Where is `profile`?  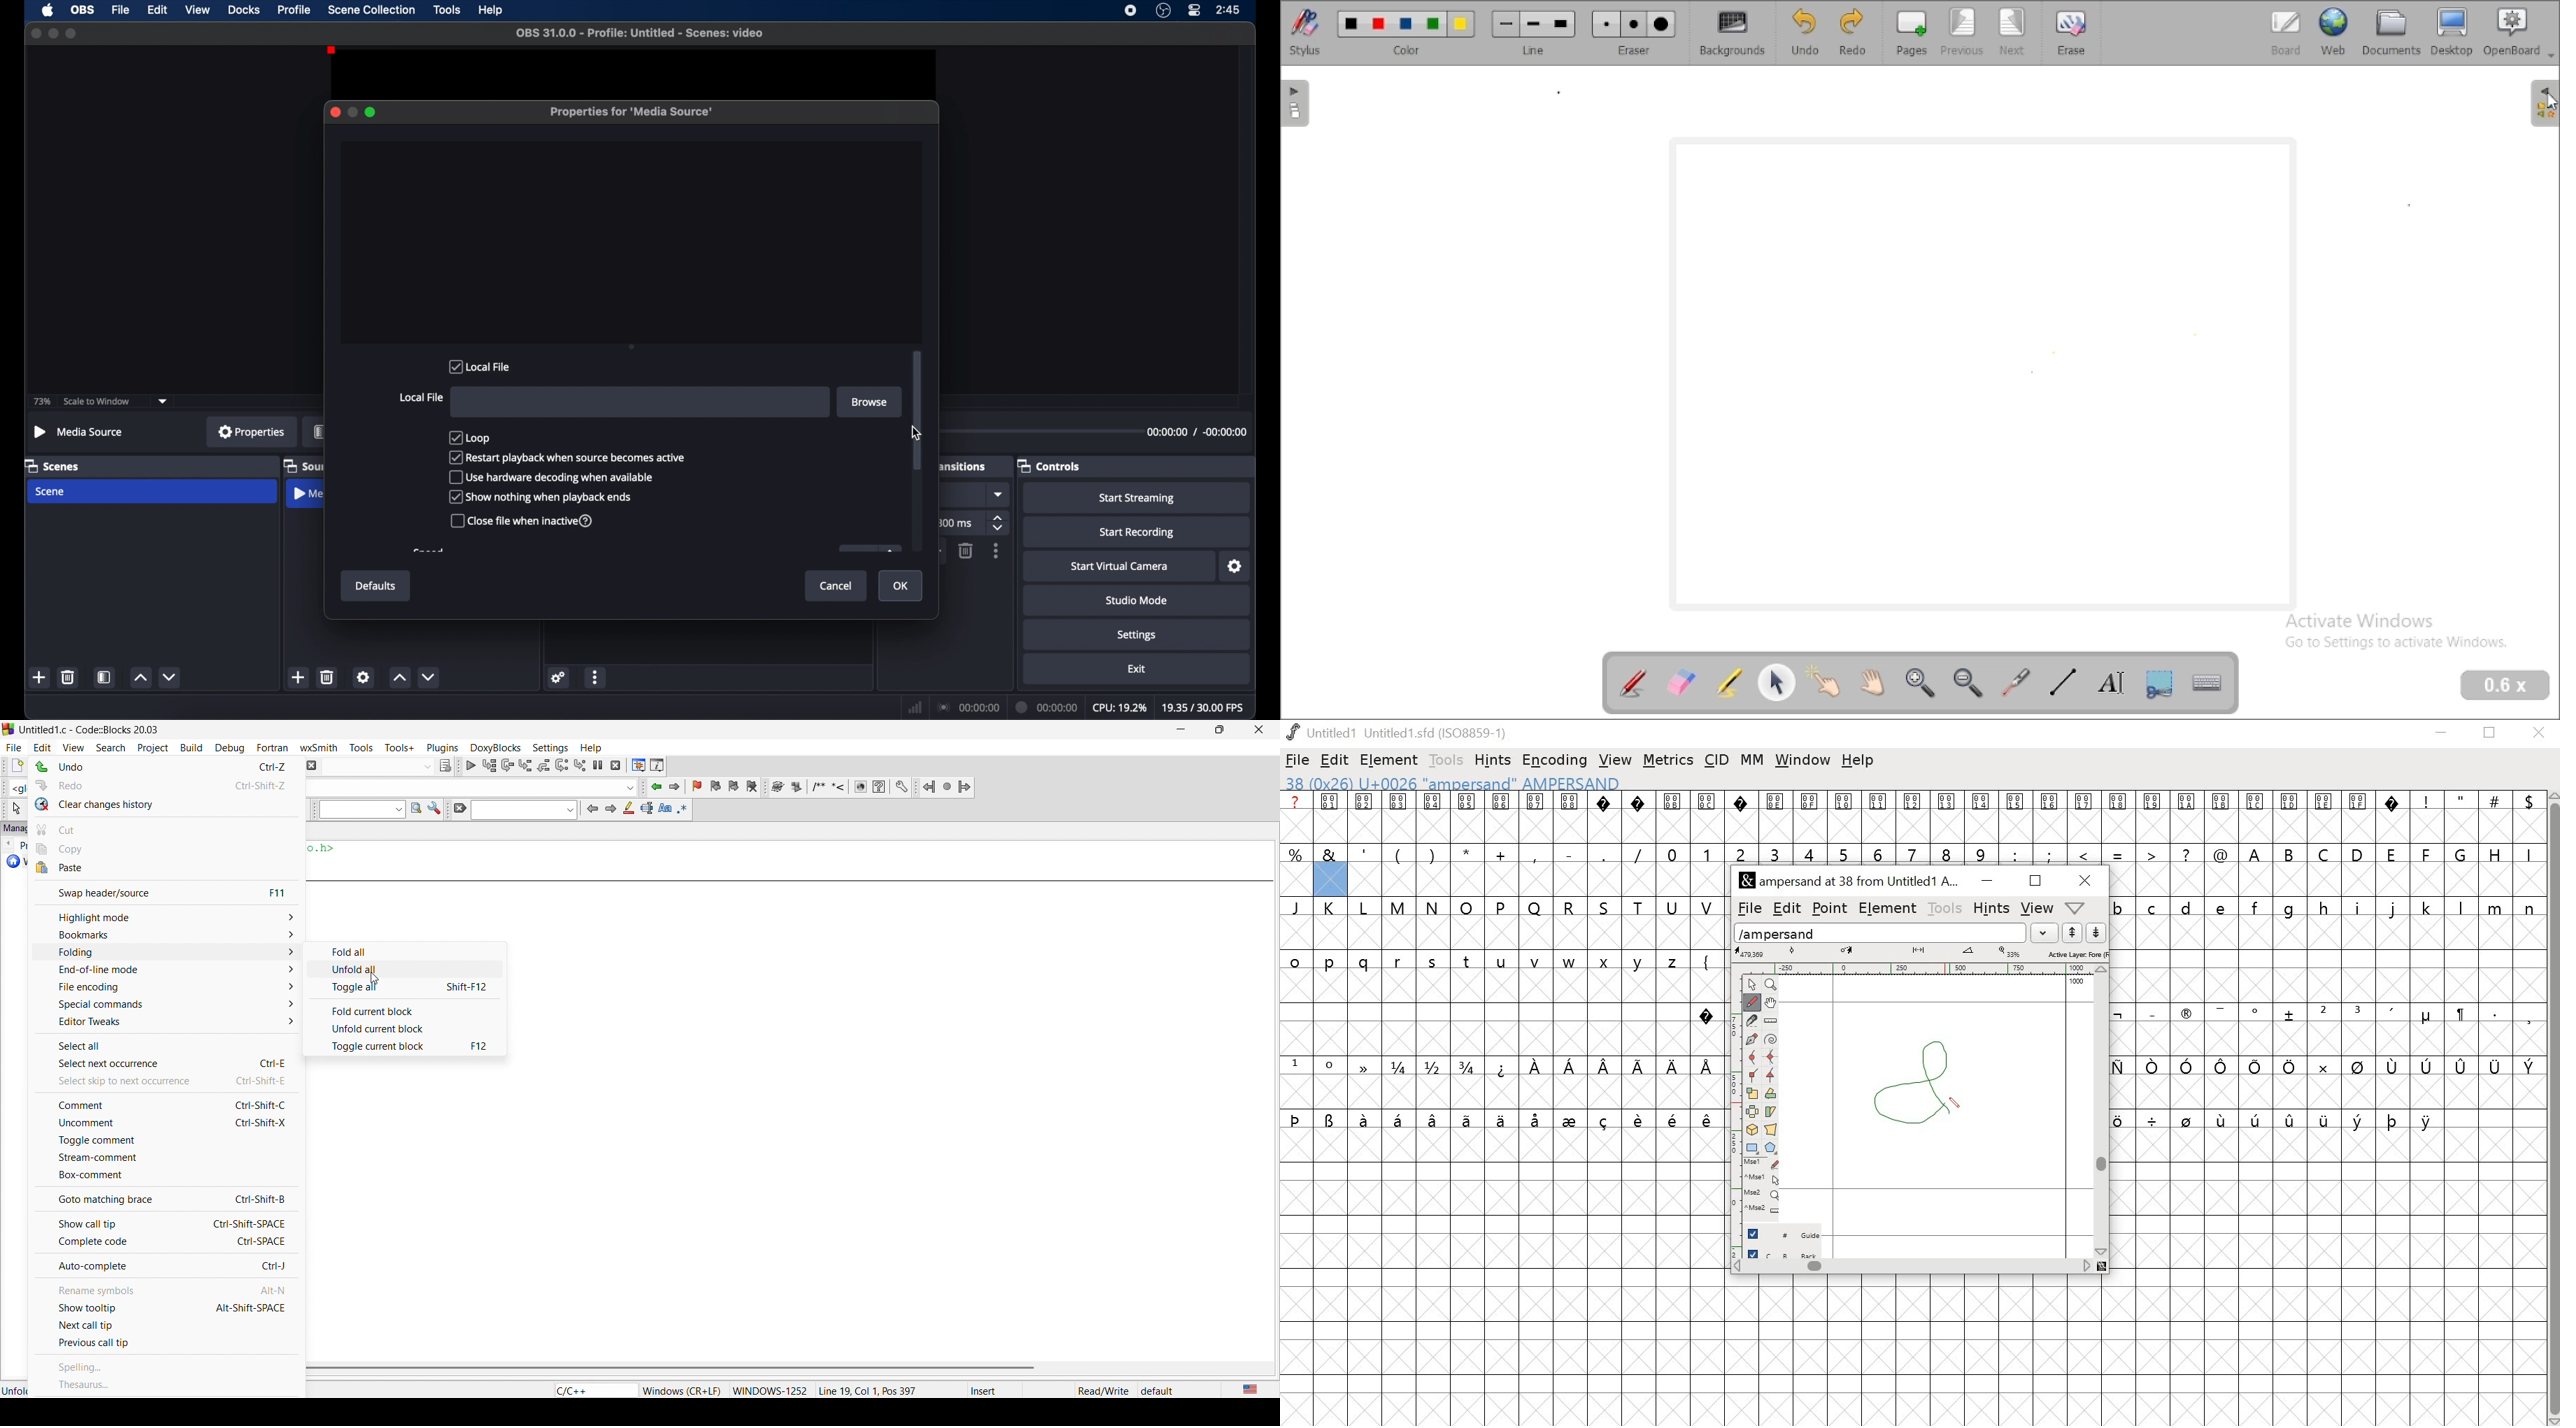
profile is located at coordinates (295, 9).